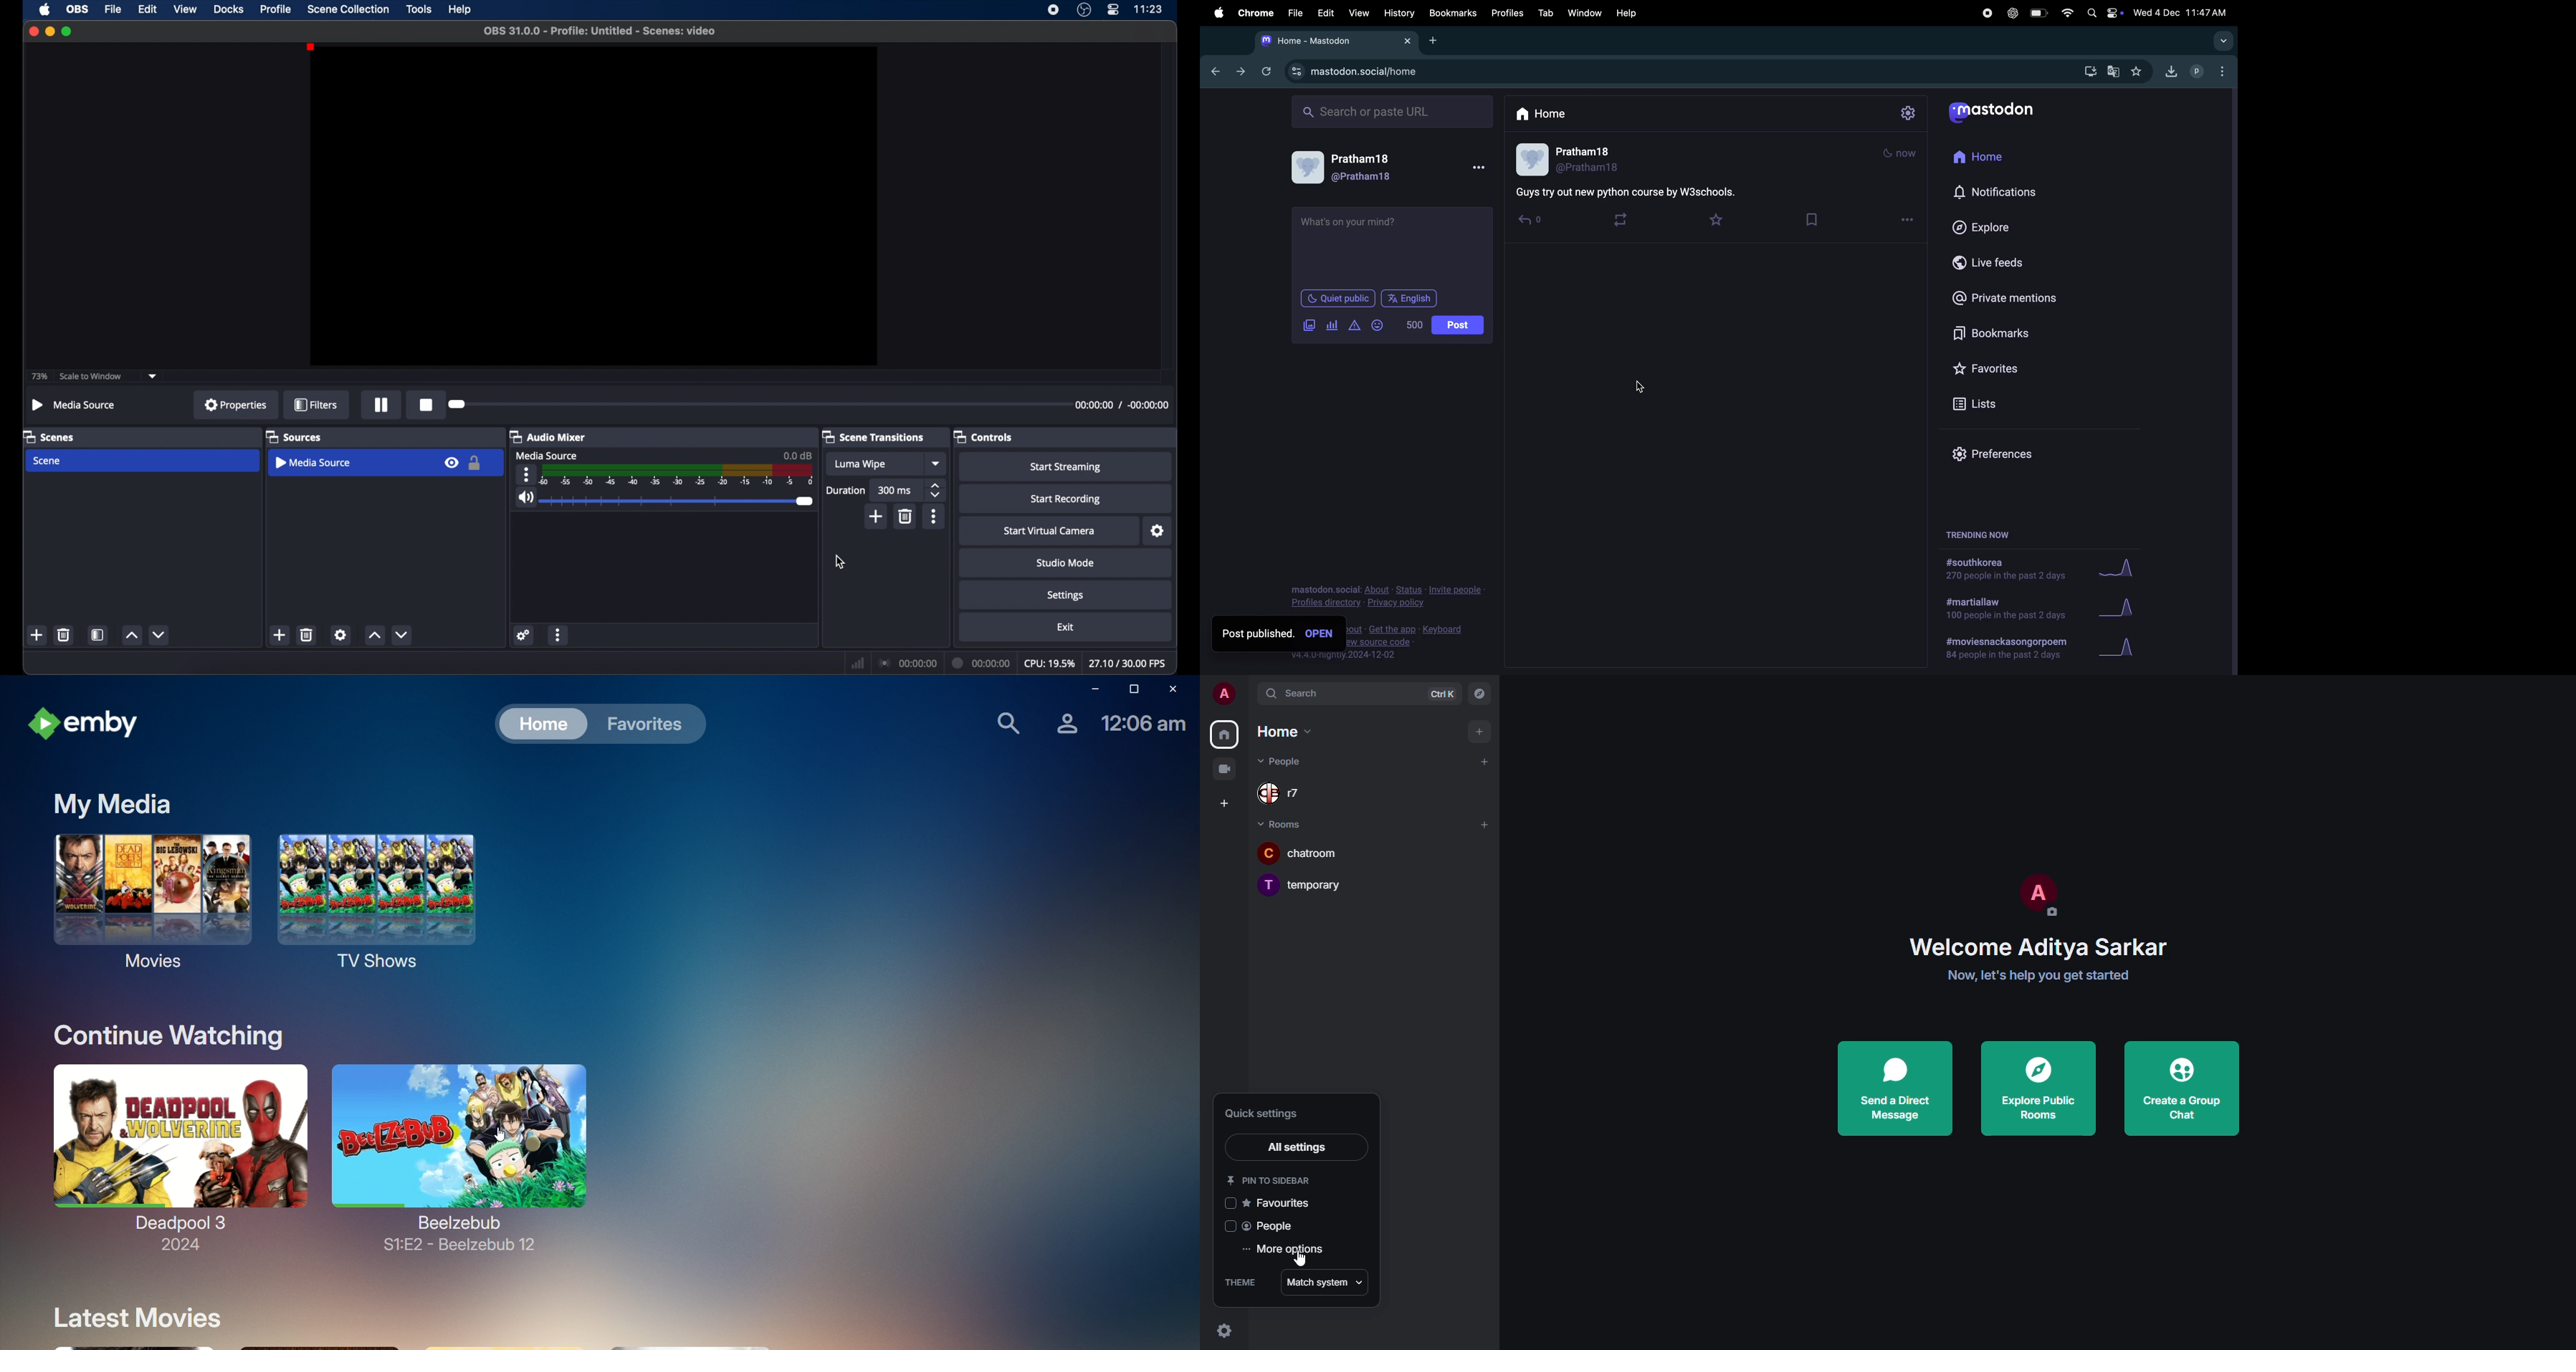 The width and height of the screenshot is (2576, 1372). Describe the element at coordinates (2035, 975) in the screenshot. I see `get started` at that location.